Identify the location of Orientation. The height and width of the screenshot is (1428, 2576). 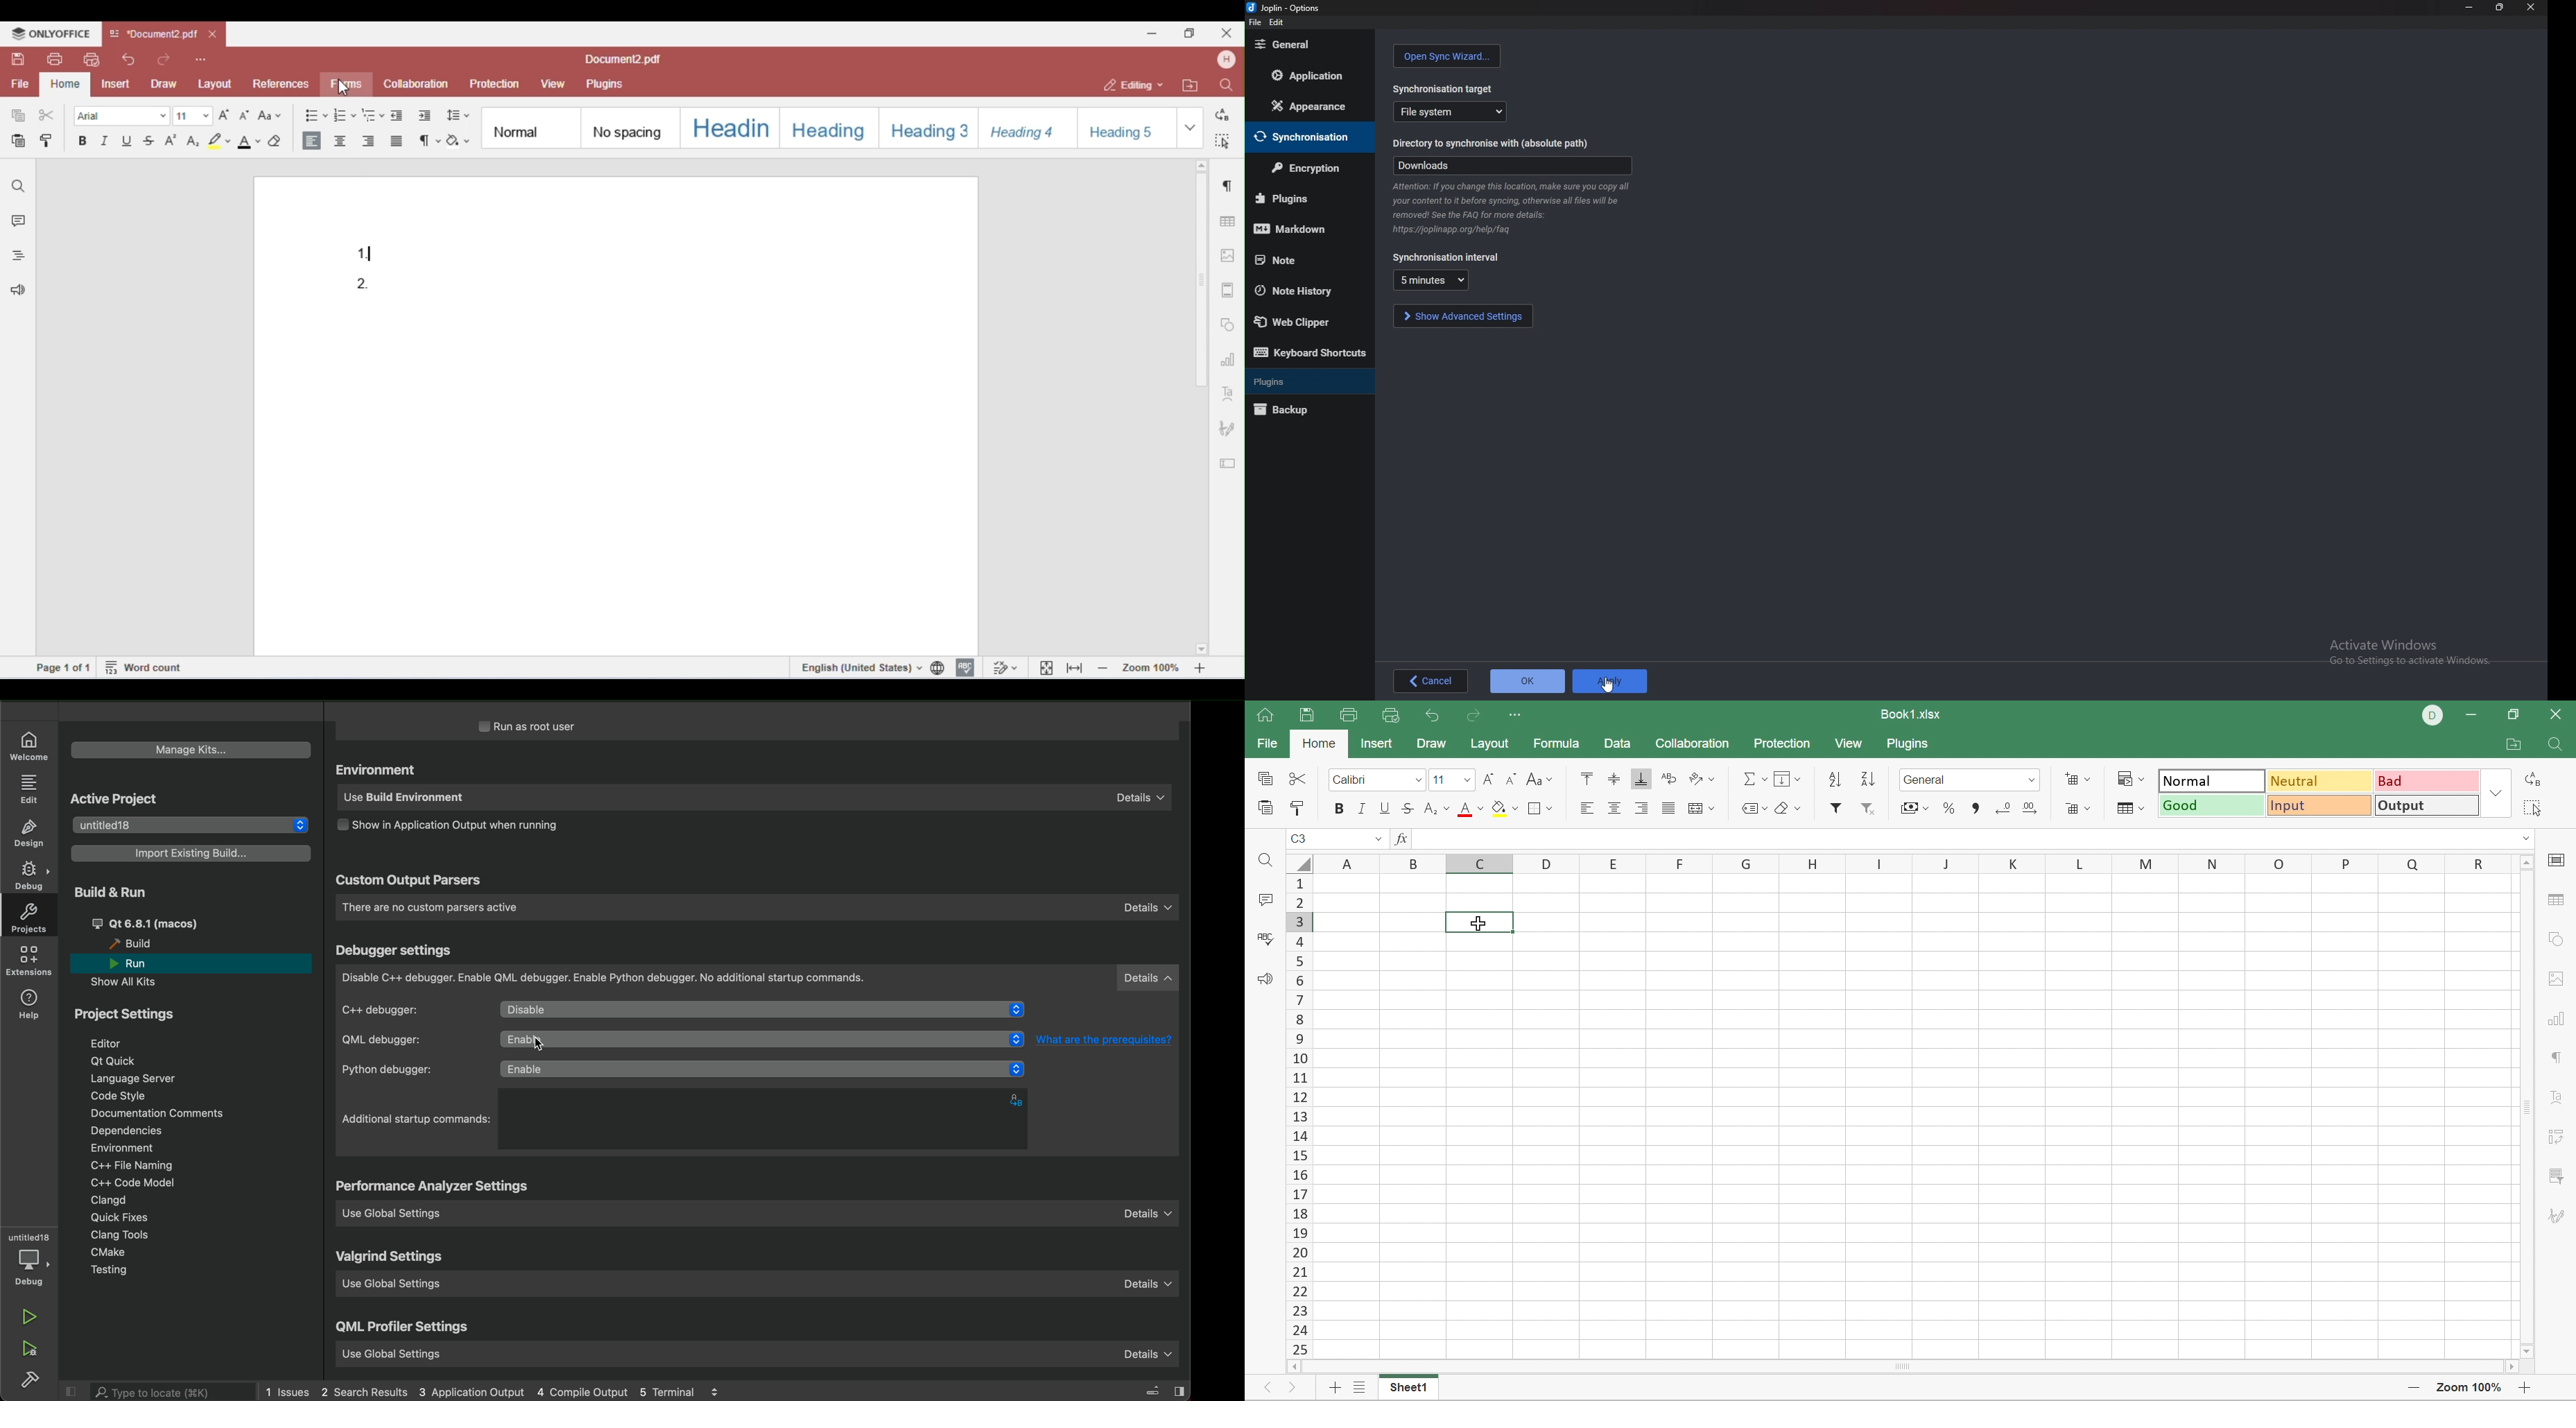
(1701, 777).